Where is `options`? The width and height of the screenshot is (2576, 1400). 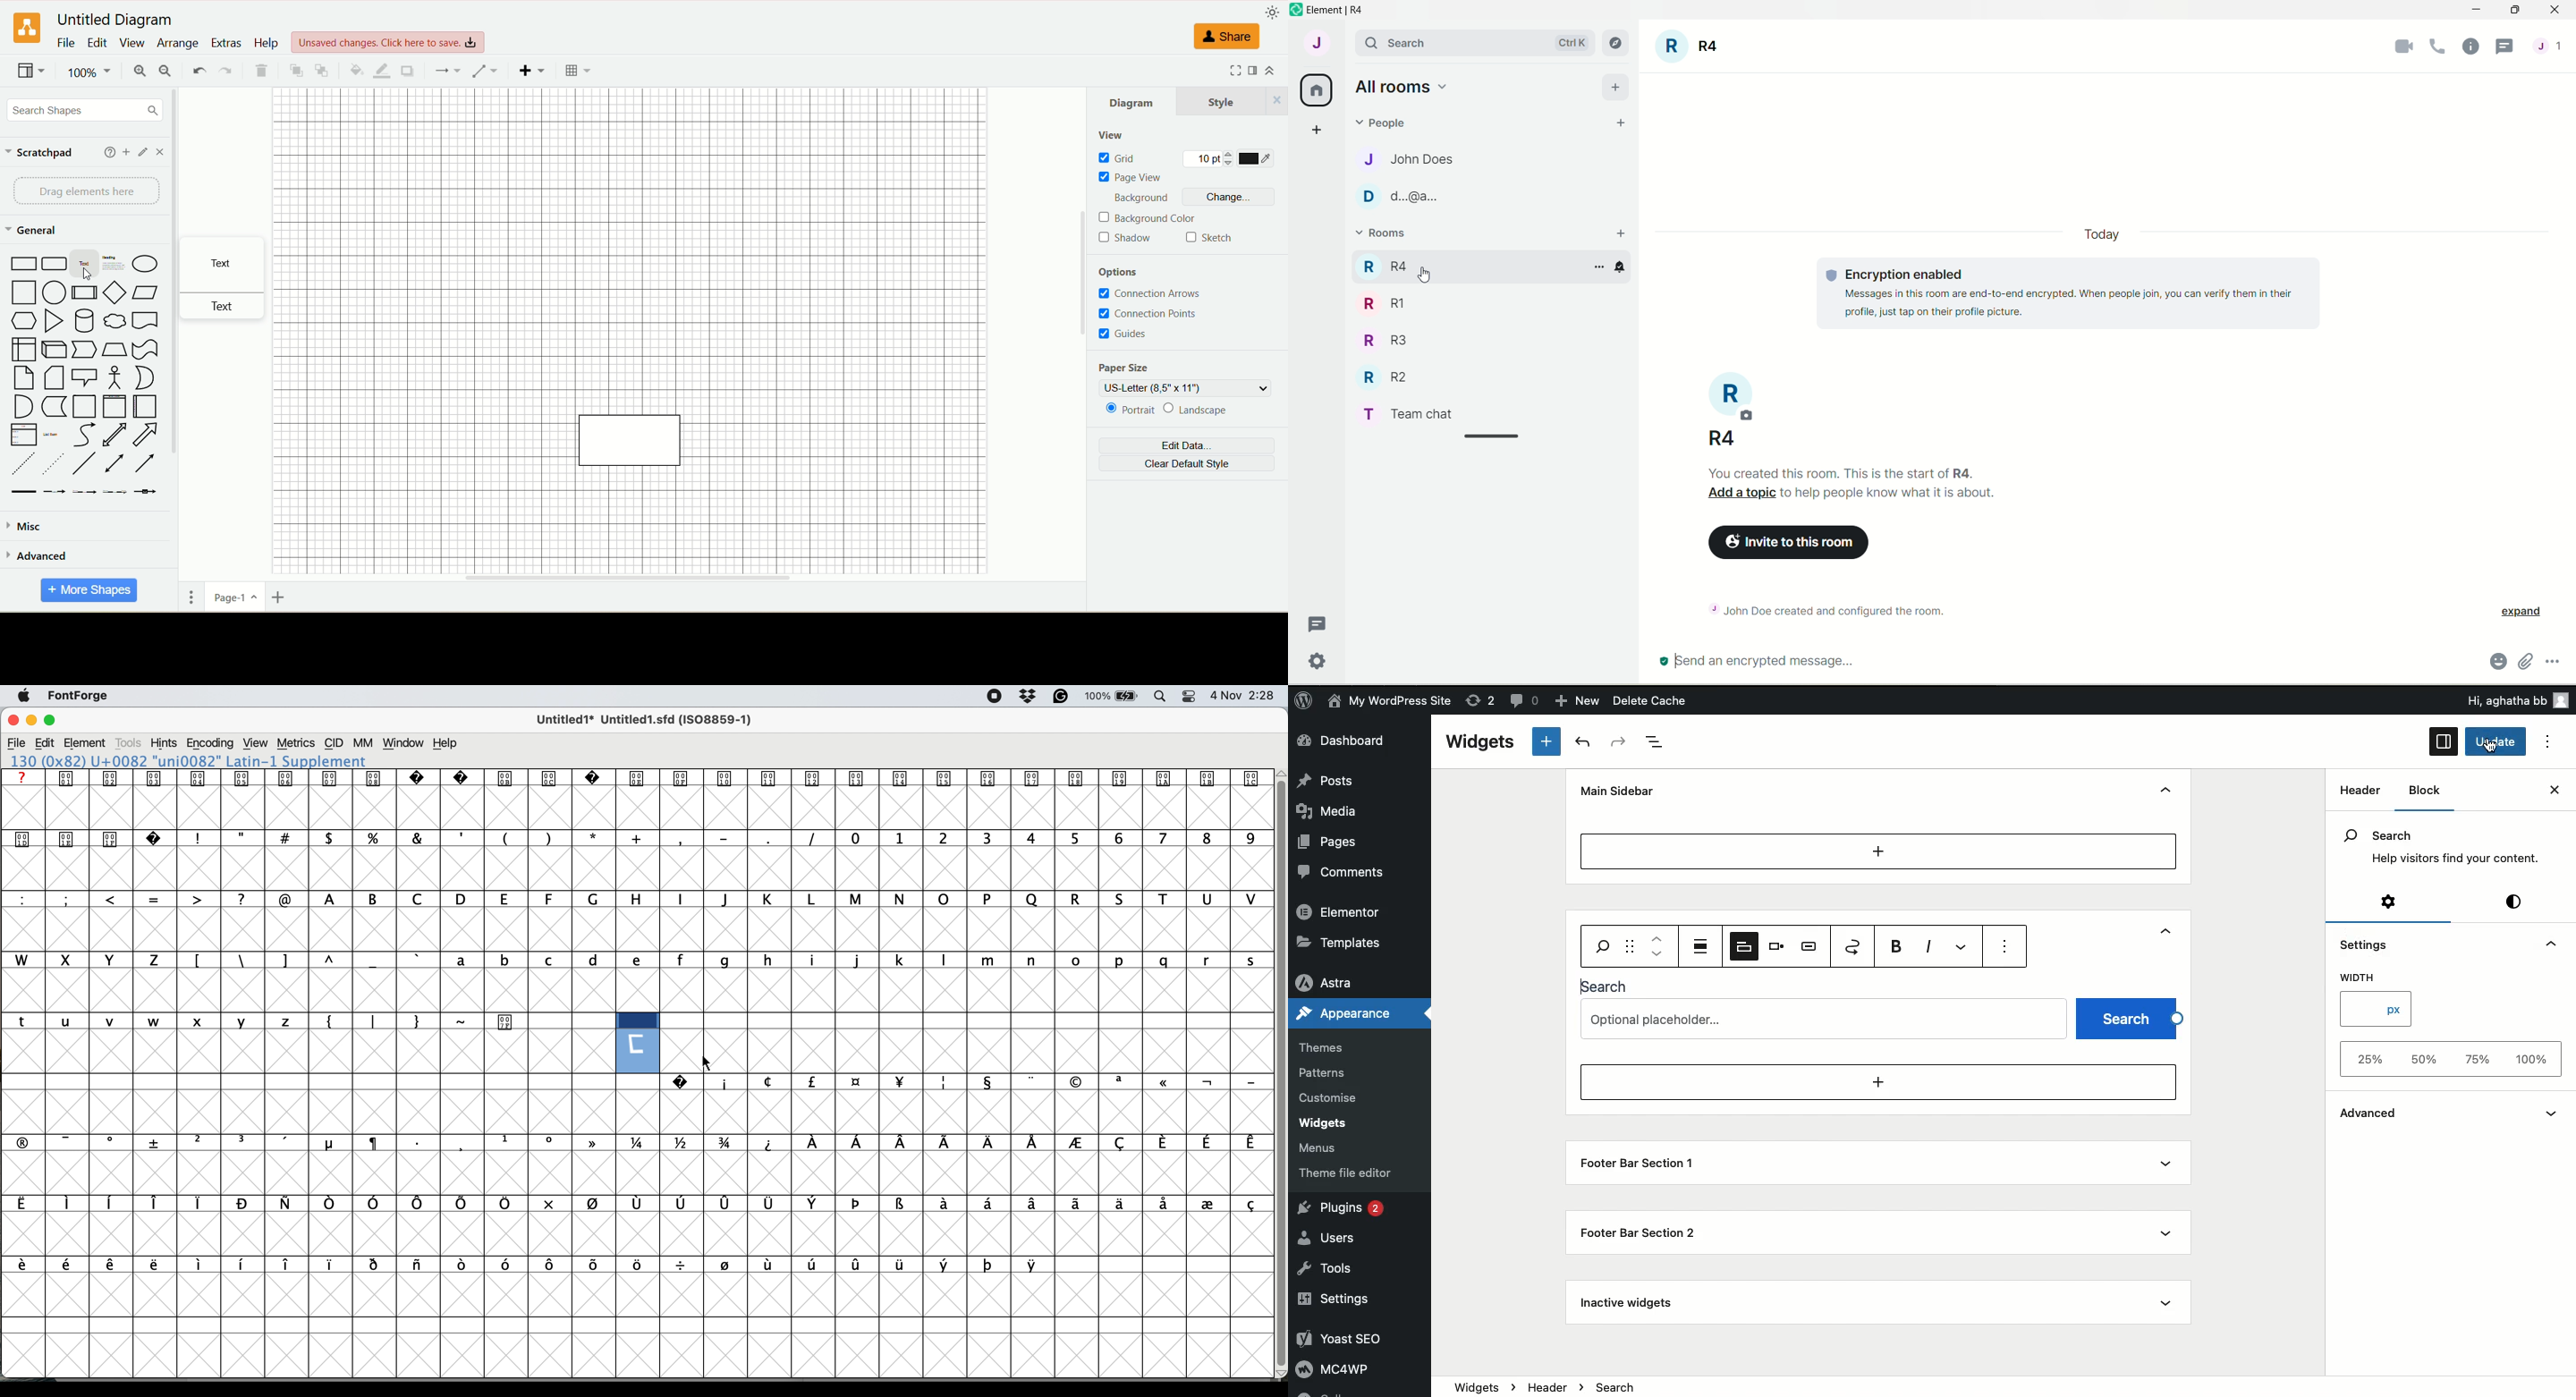 options is located at coordinates (1599, 268).